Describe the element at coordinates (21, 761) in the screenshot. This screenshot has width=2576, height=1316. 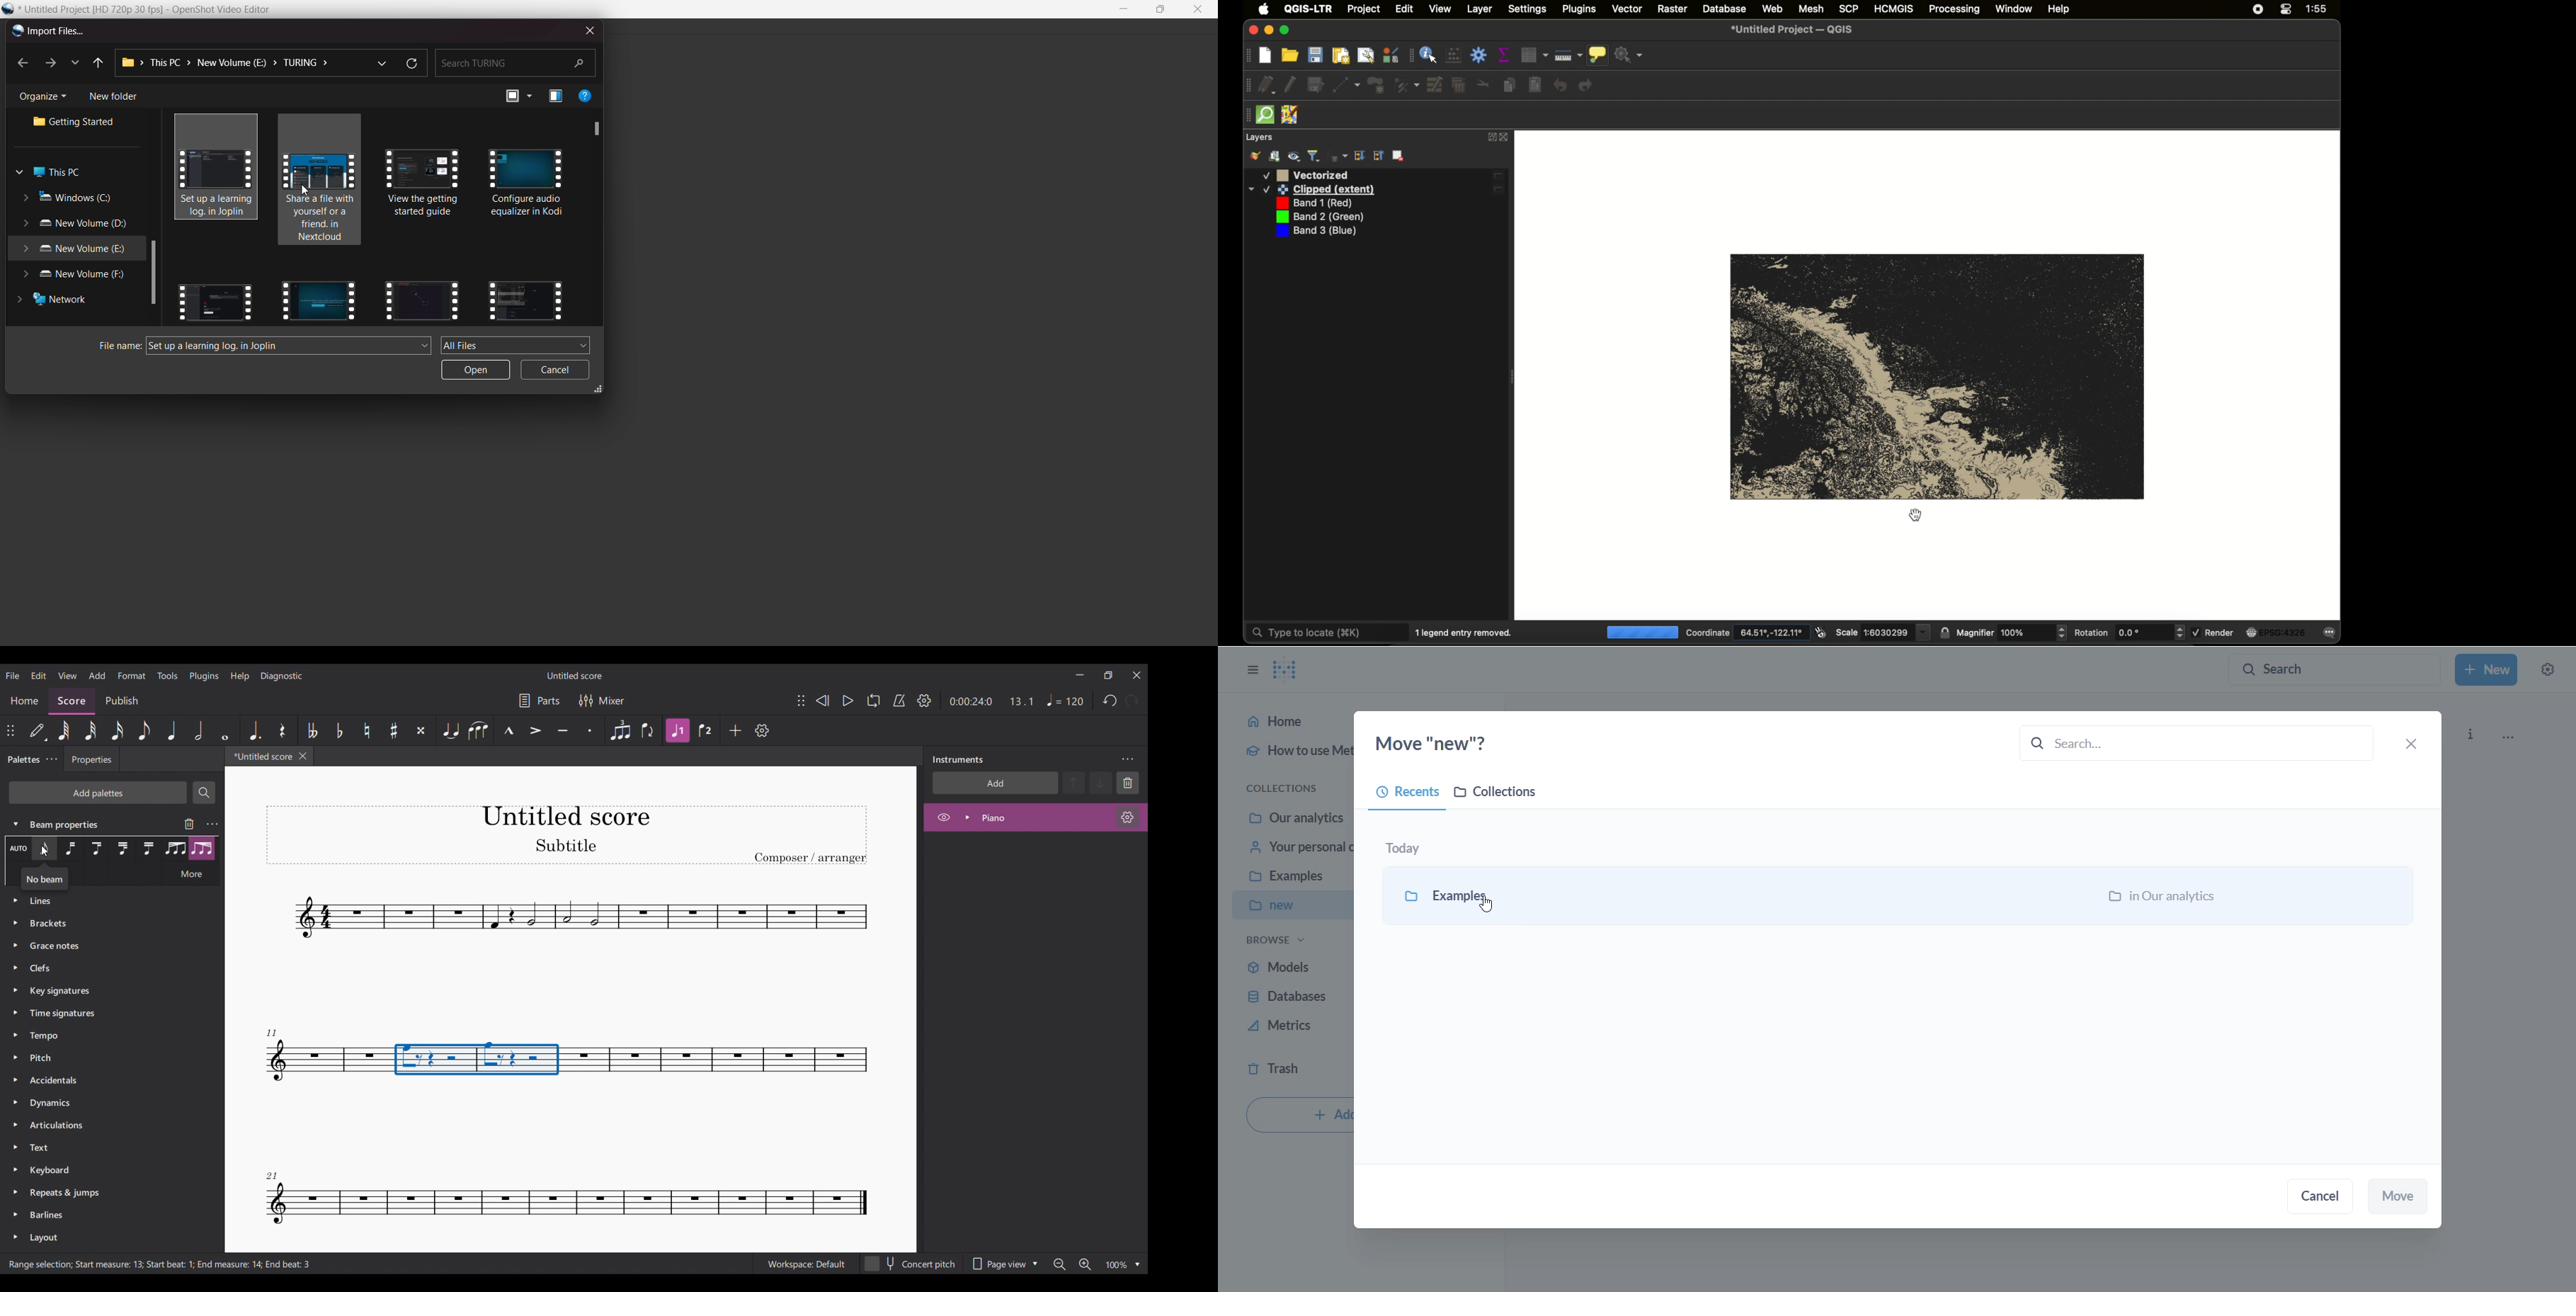
I see `Palettes, current panel` at that location.